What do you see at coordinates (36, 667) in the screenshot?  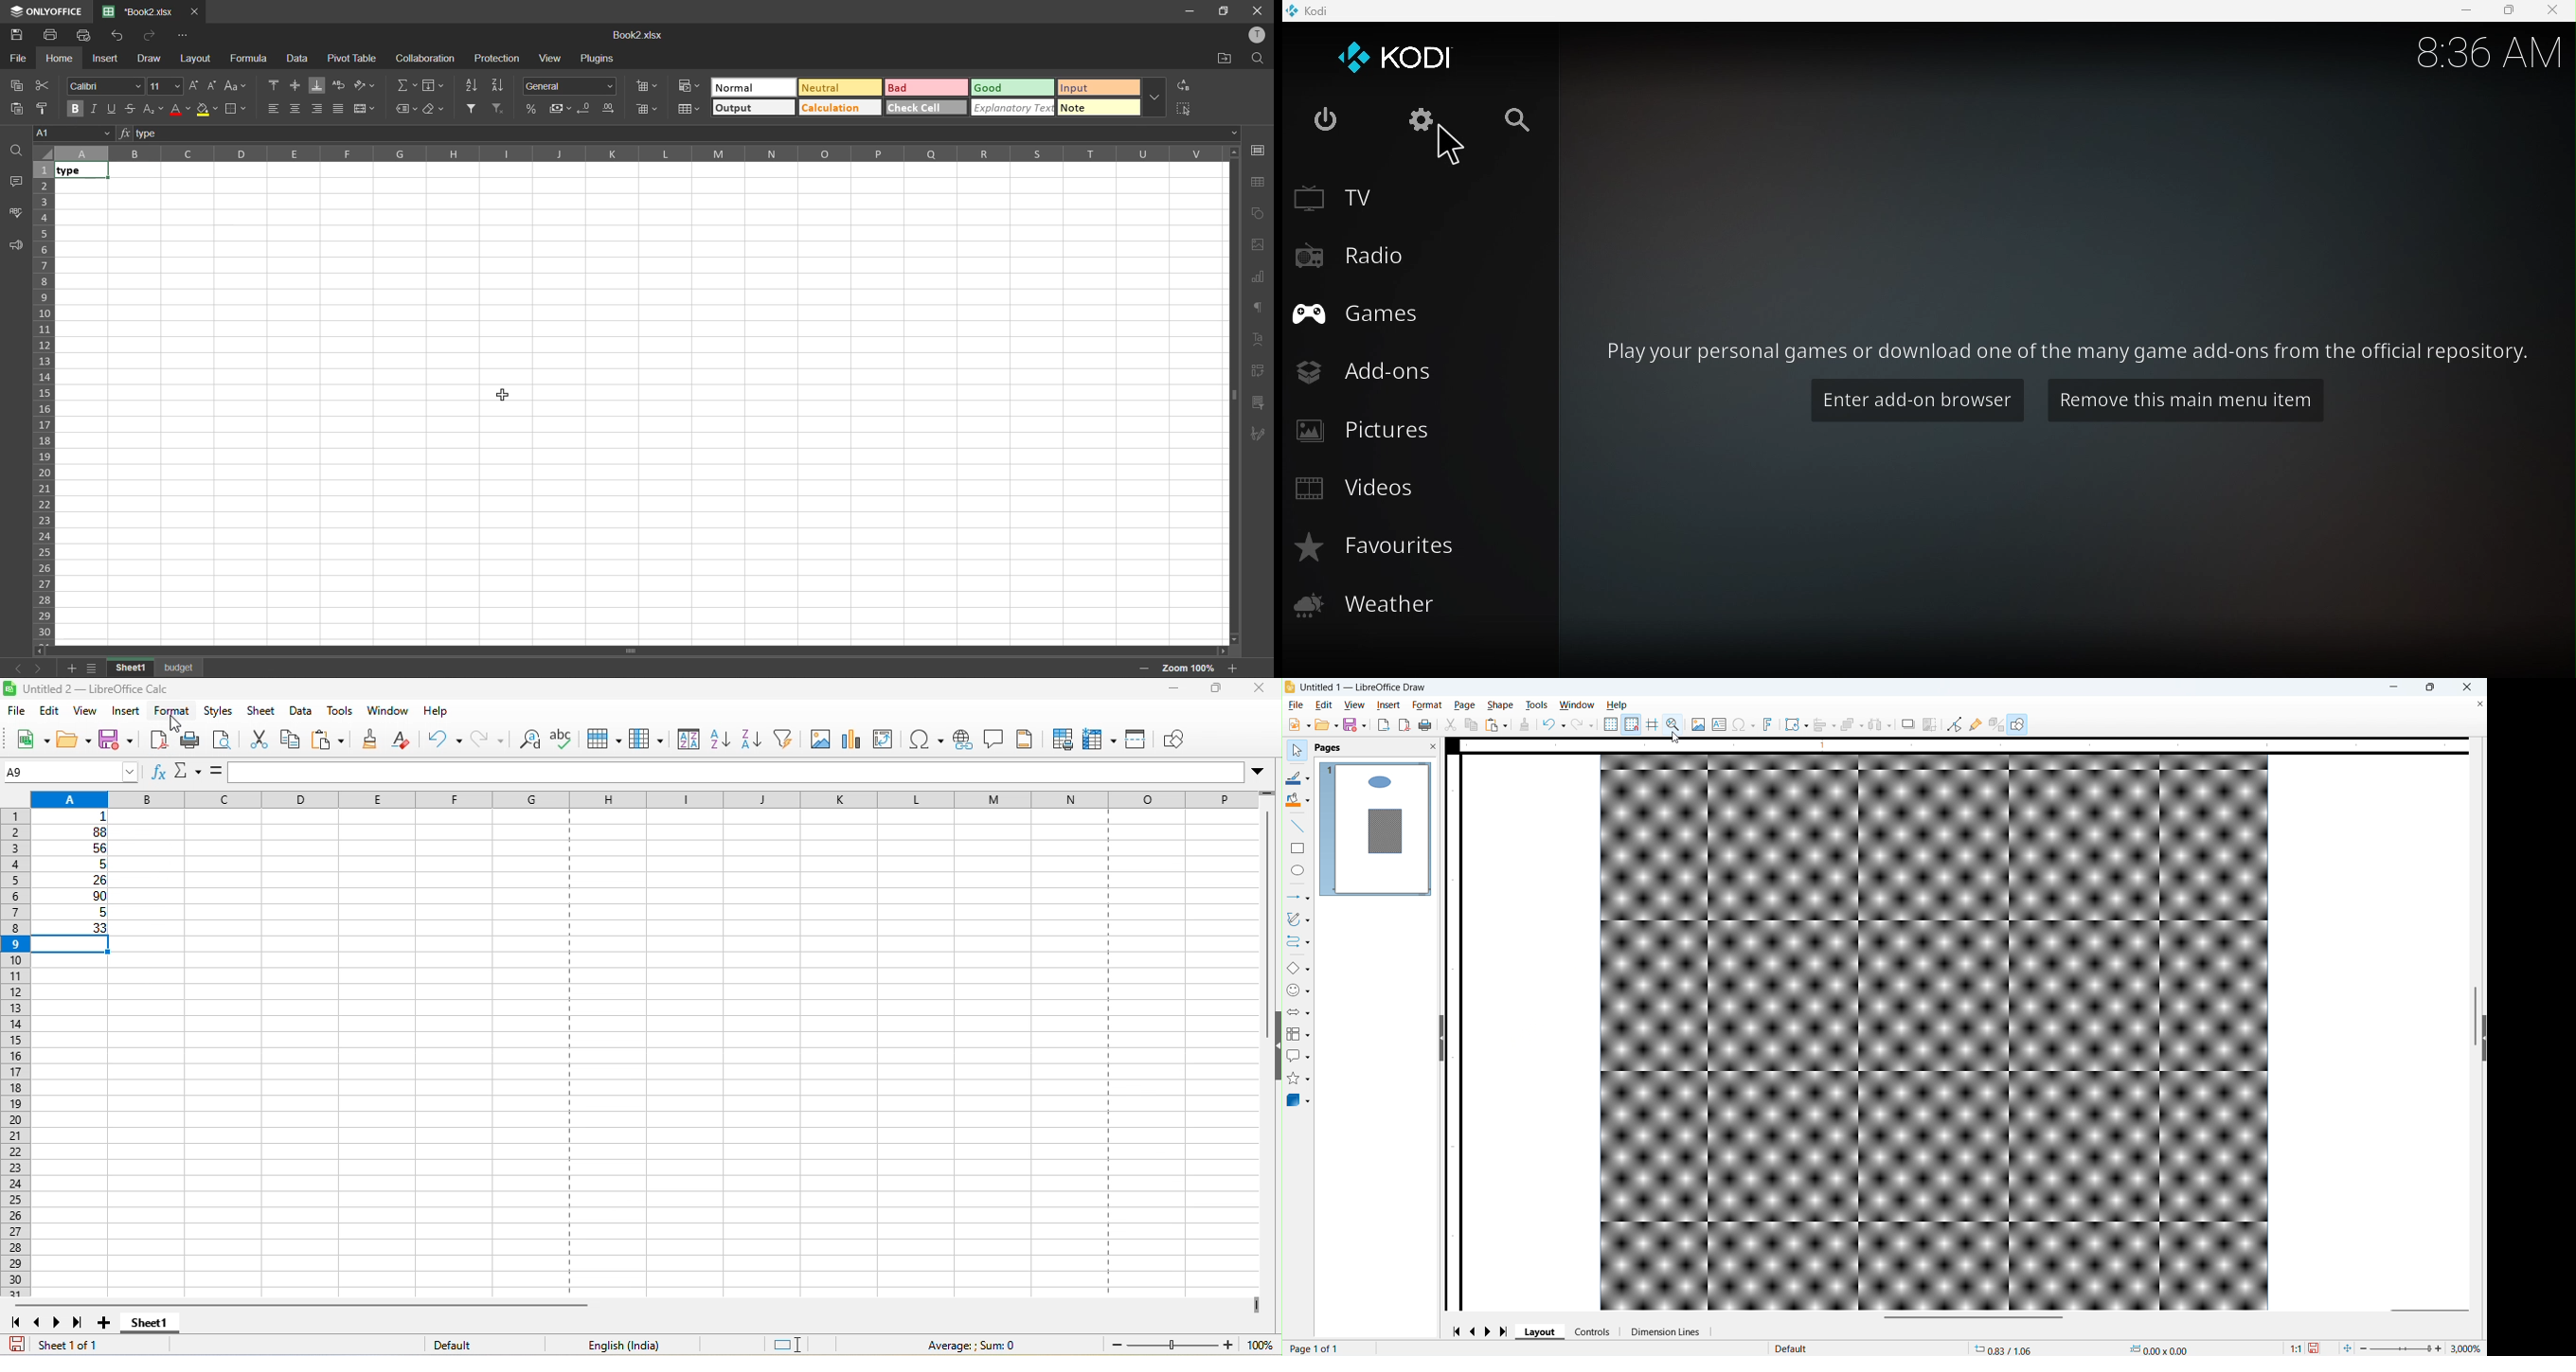 I see `next` at bounding box center [36, 667].